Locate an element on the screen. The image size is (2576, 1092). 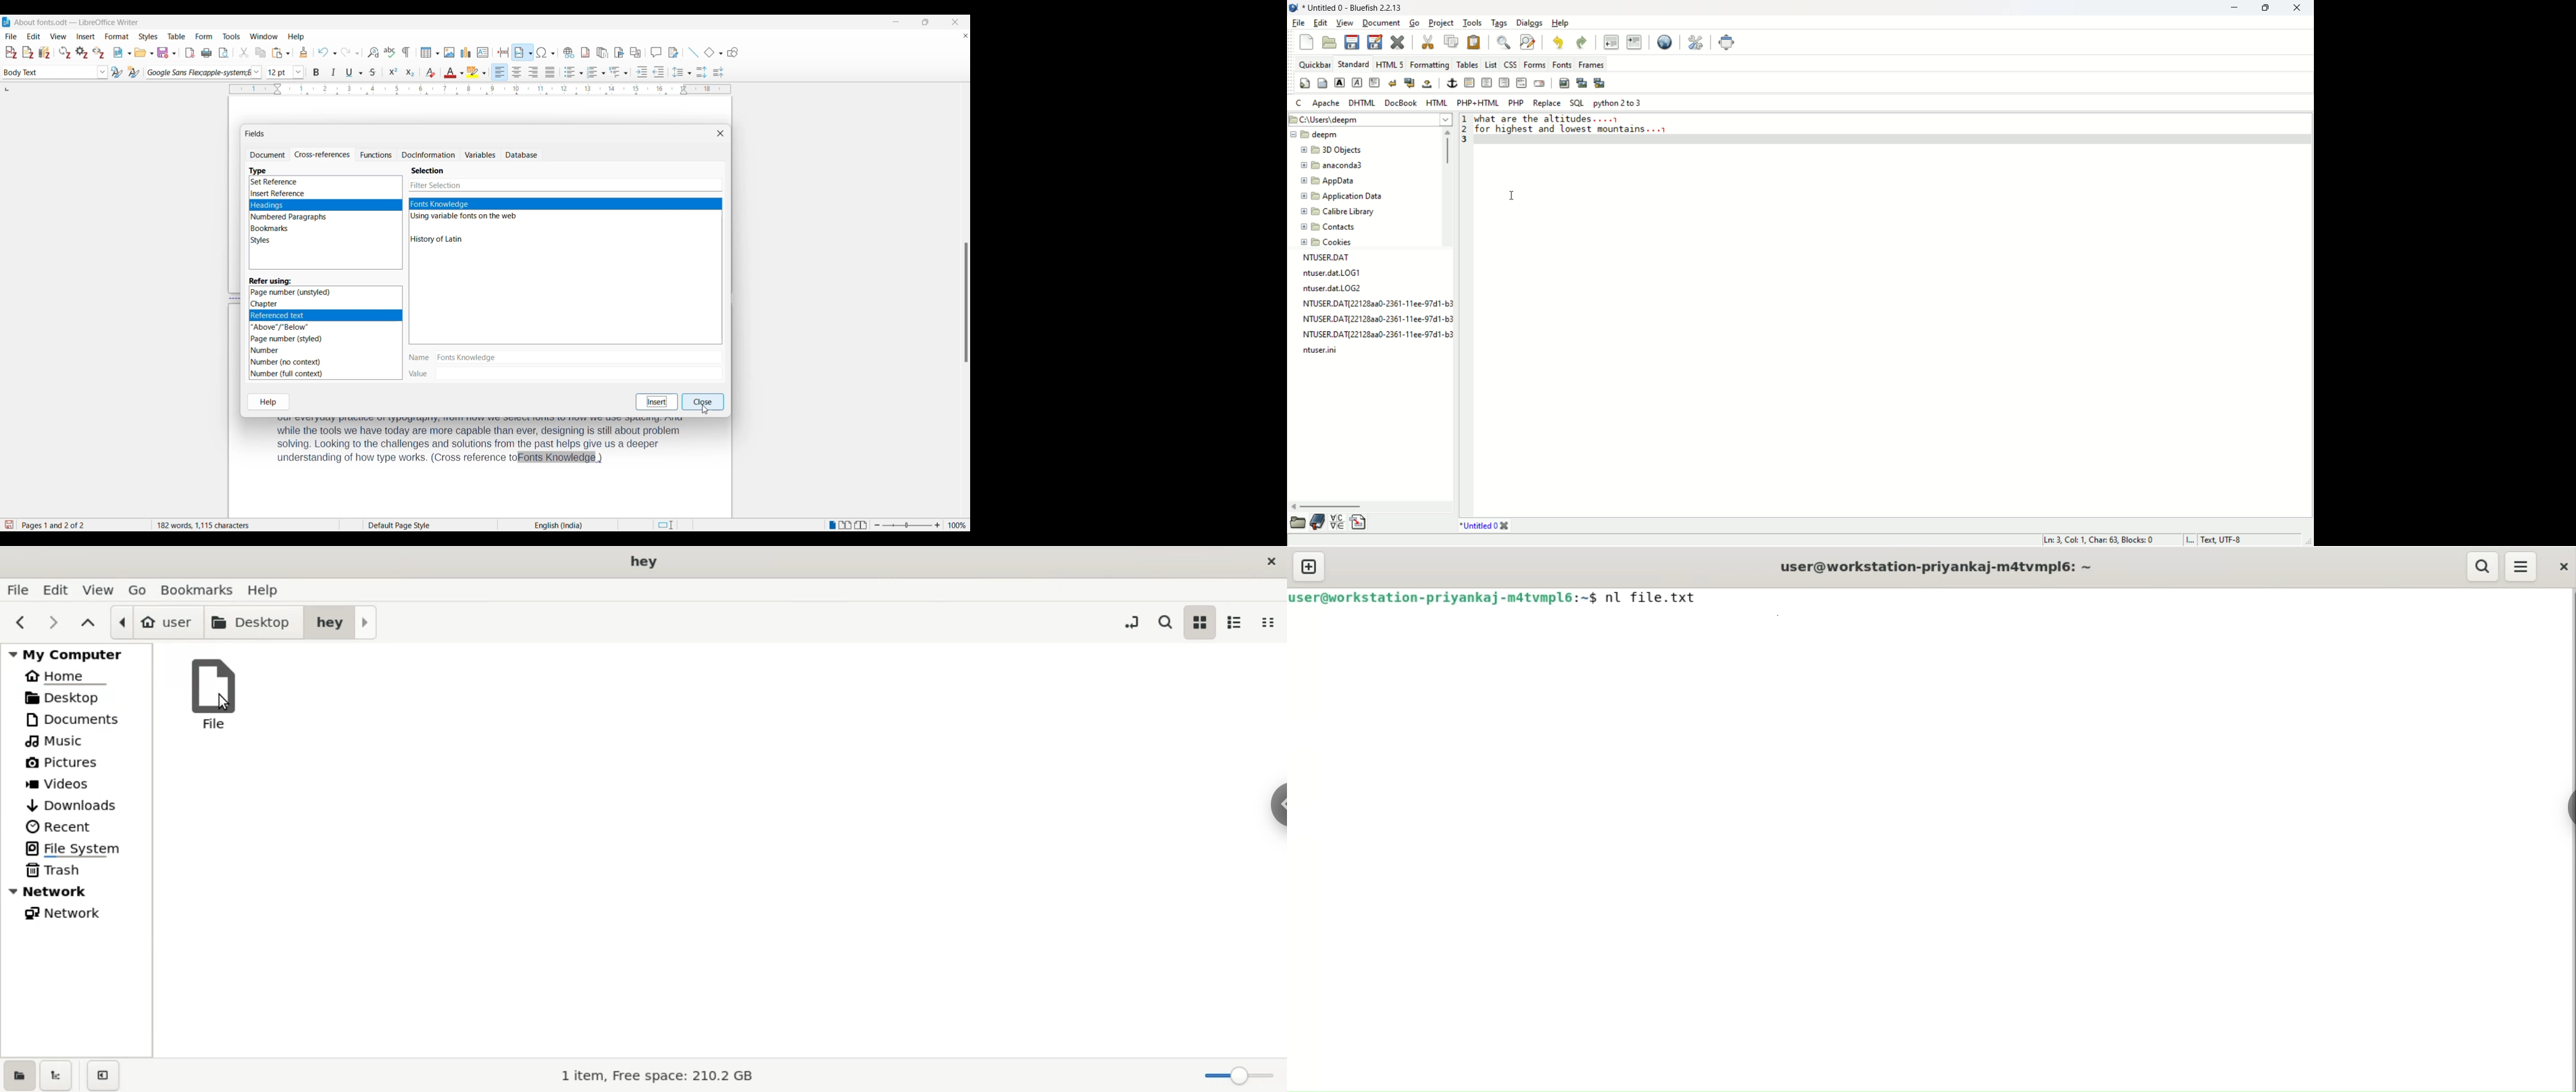
file name is located at coordinates (1338, 274).